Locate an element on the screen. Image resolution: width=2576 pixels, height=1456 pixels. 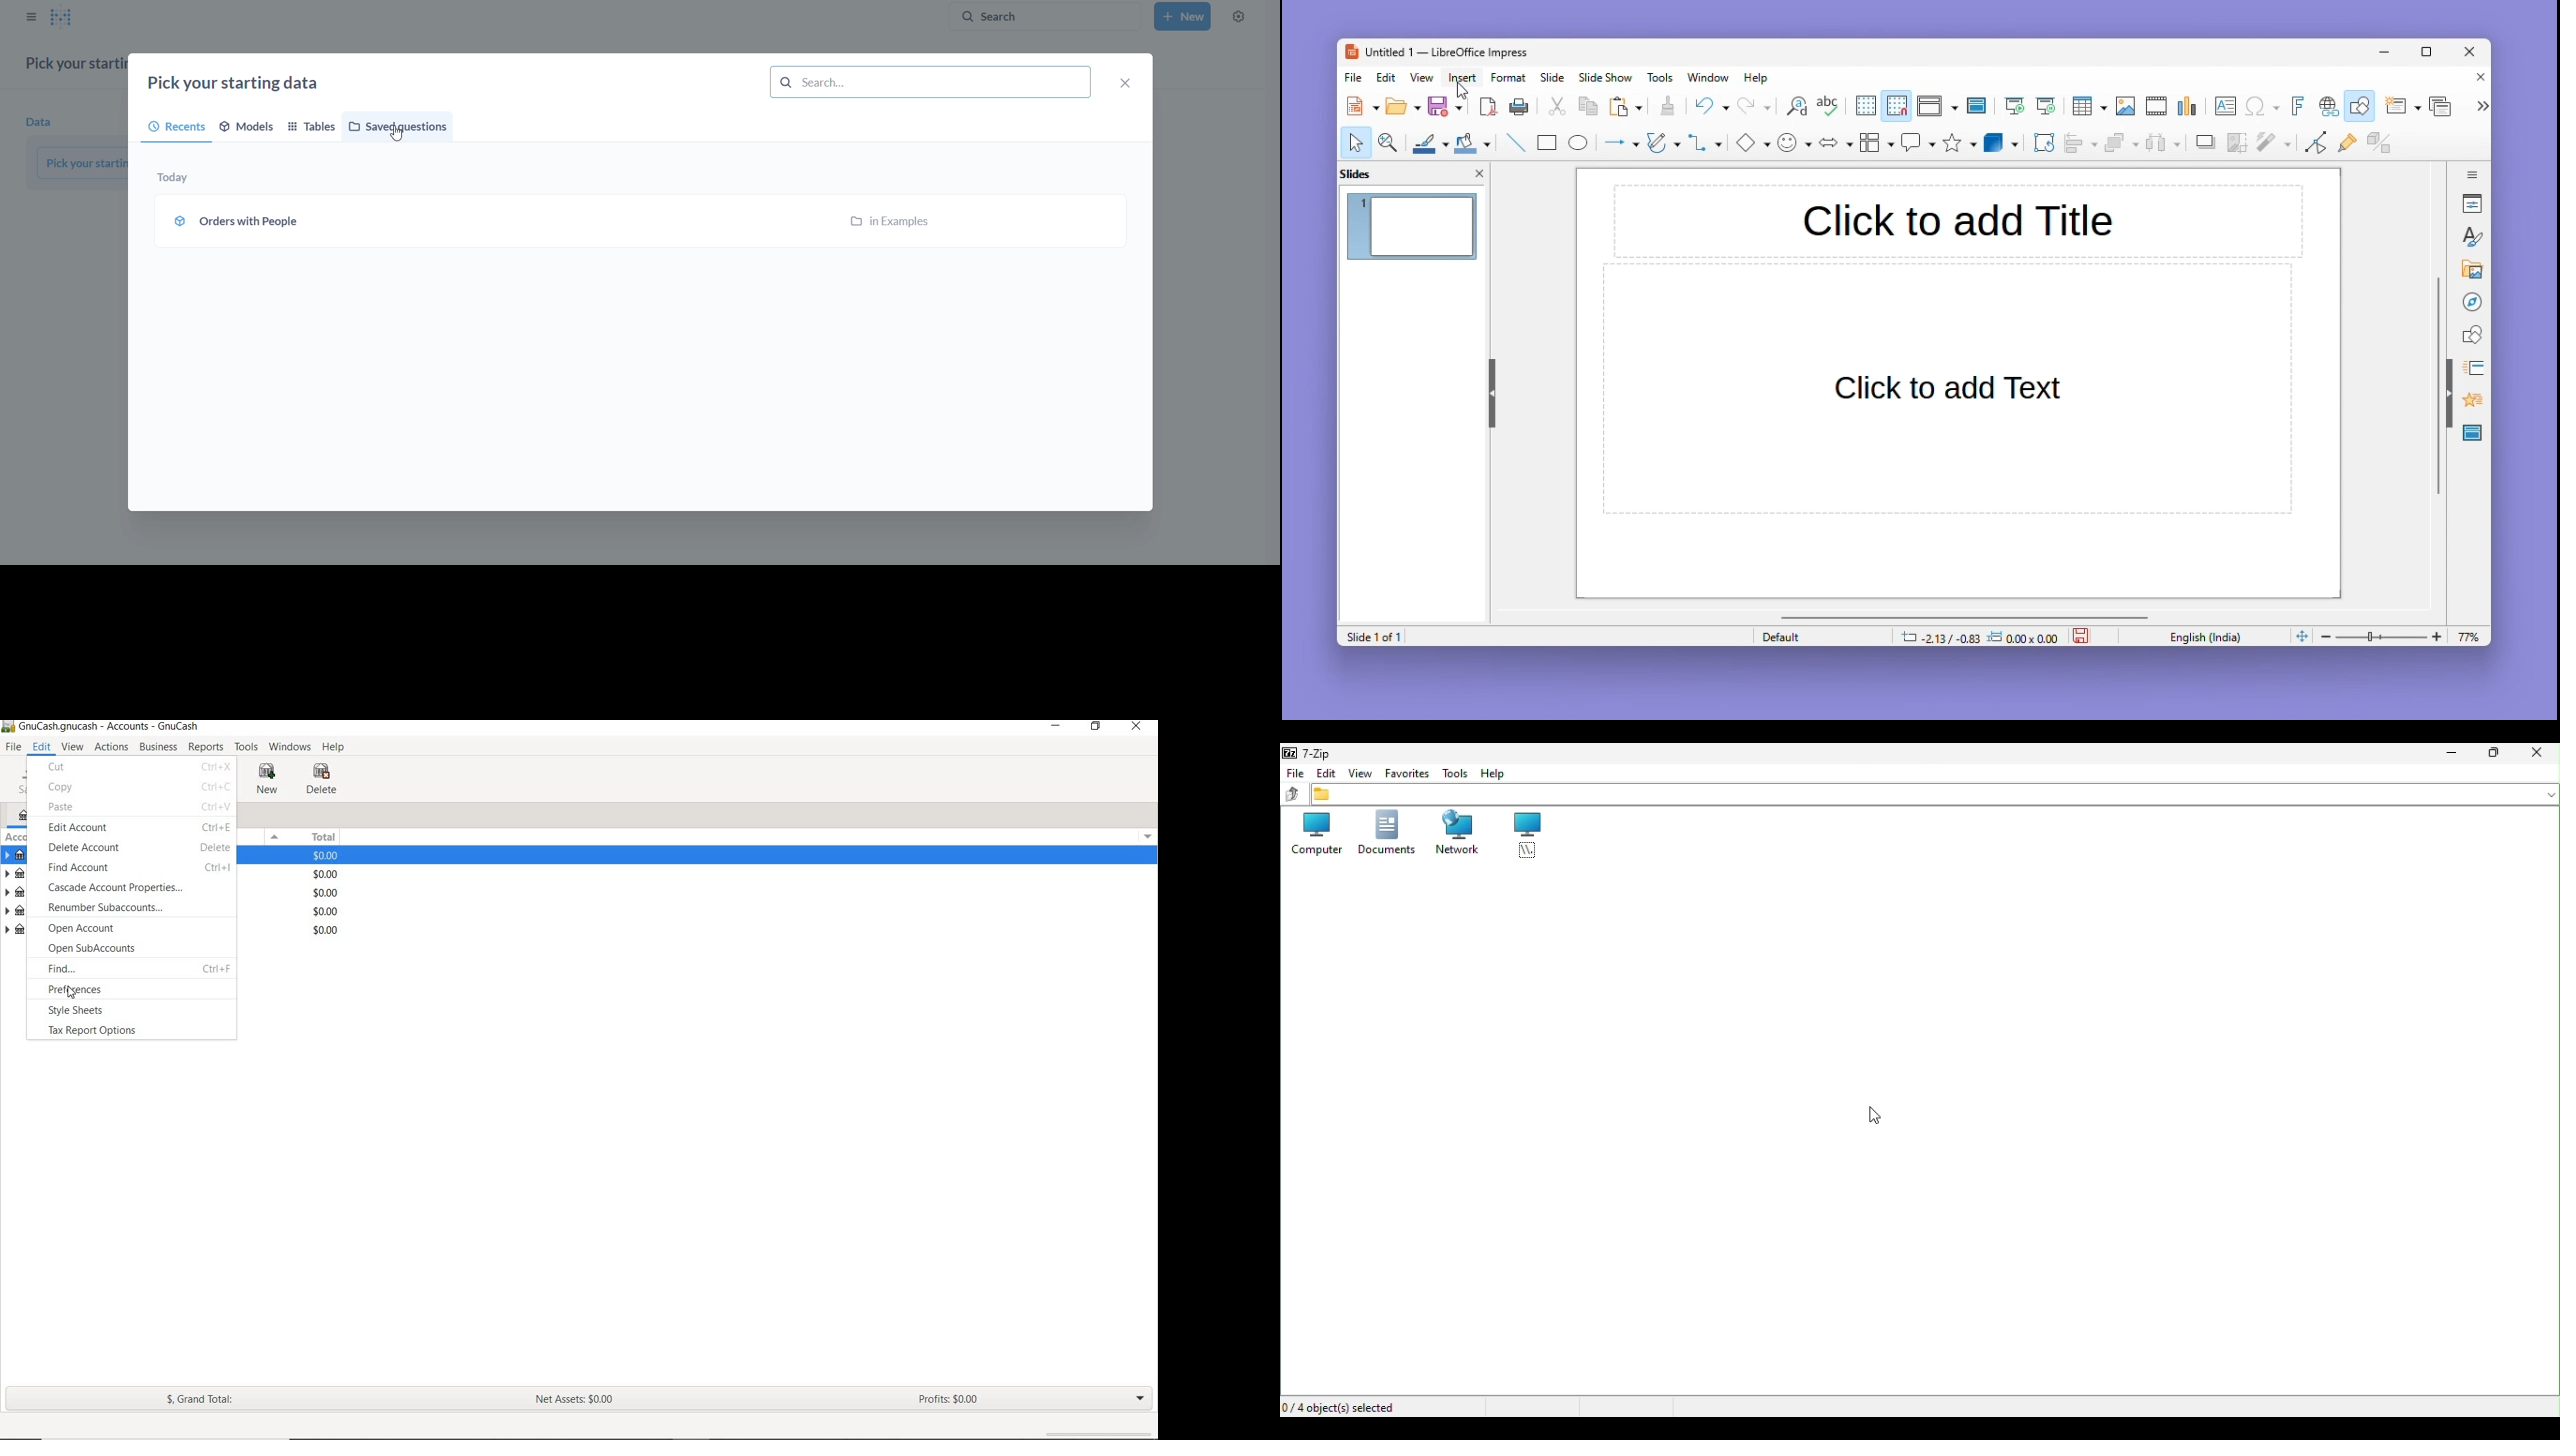
Toggle extrusion is located at coordinates (2379, 144).